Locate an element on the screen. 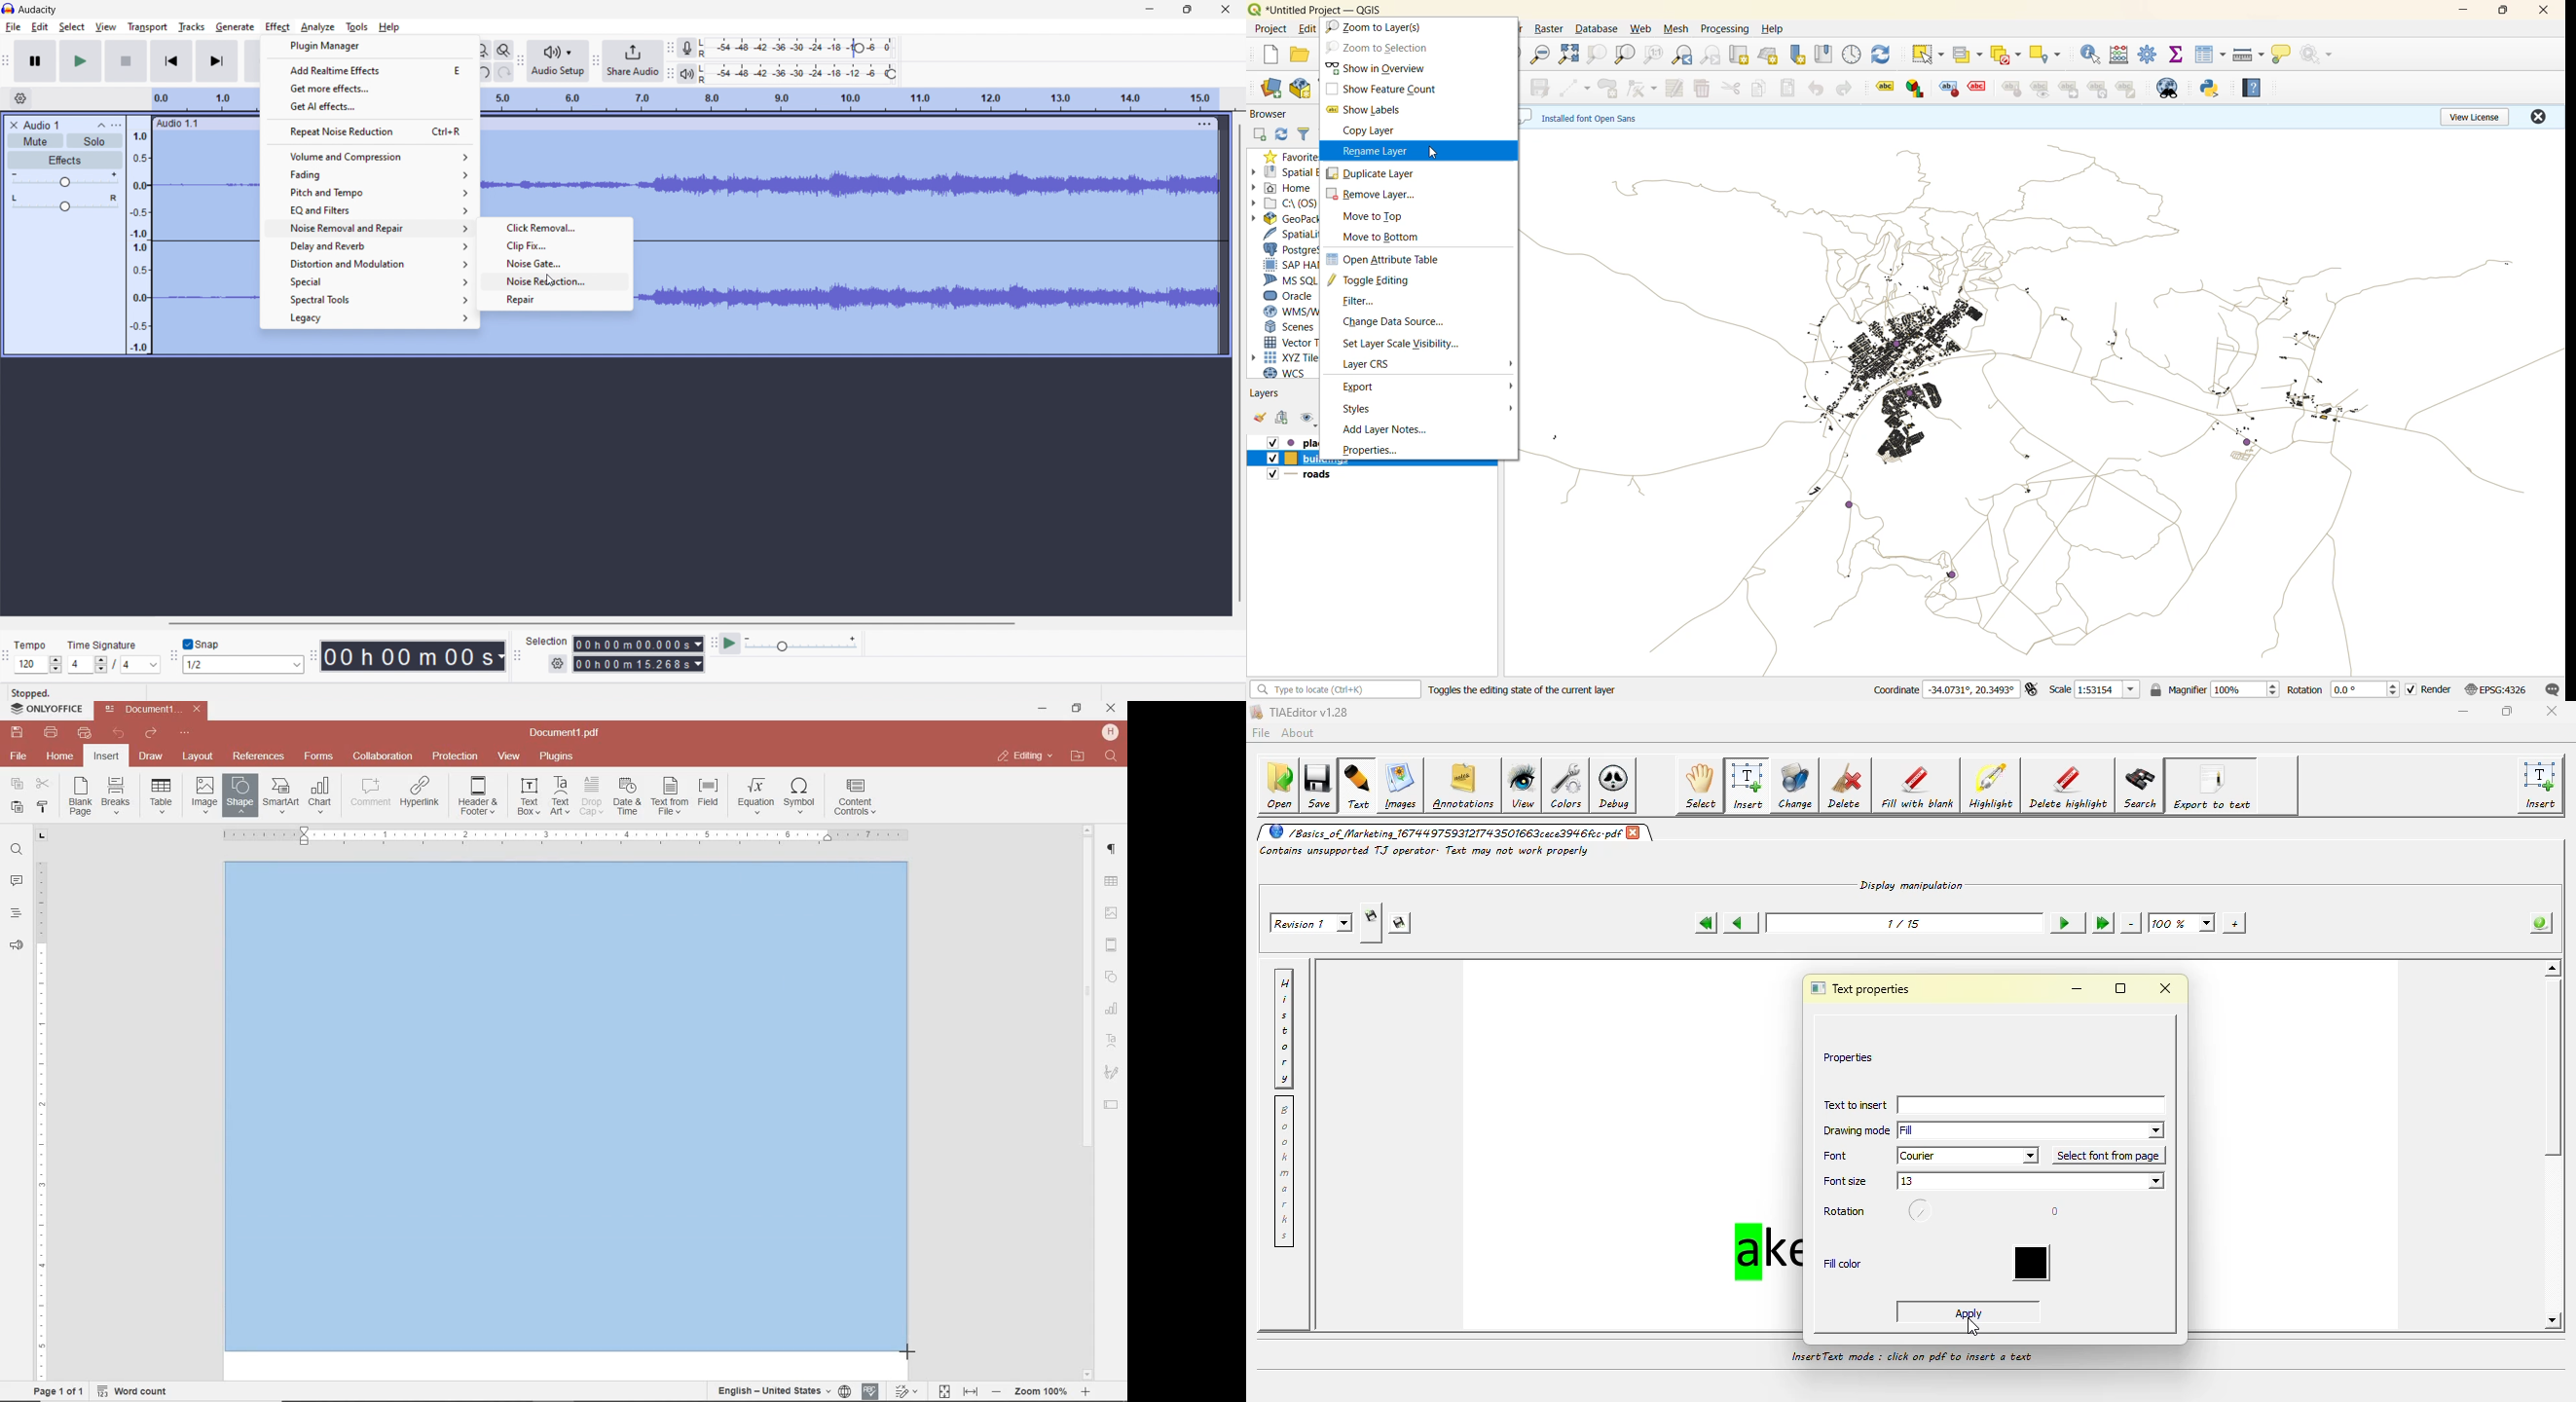  remove layer is located at coordinates (1374, 193).